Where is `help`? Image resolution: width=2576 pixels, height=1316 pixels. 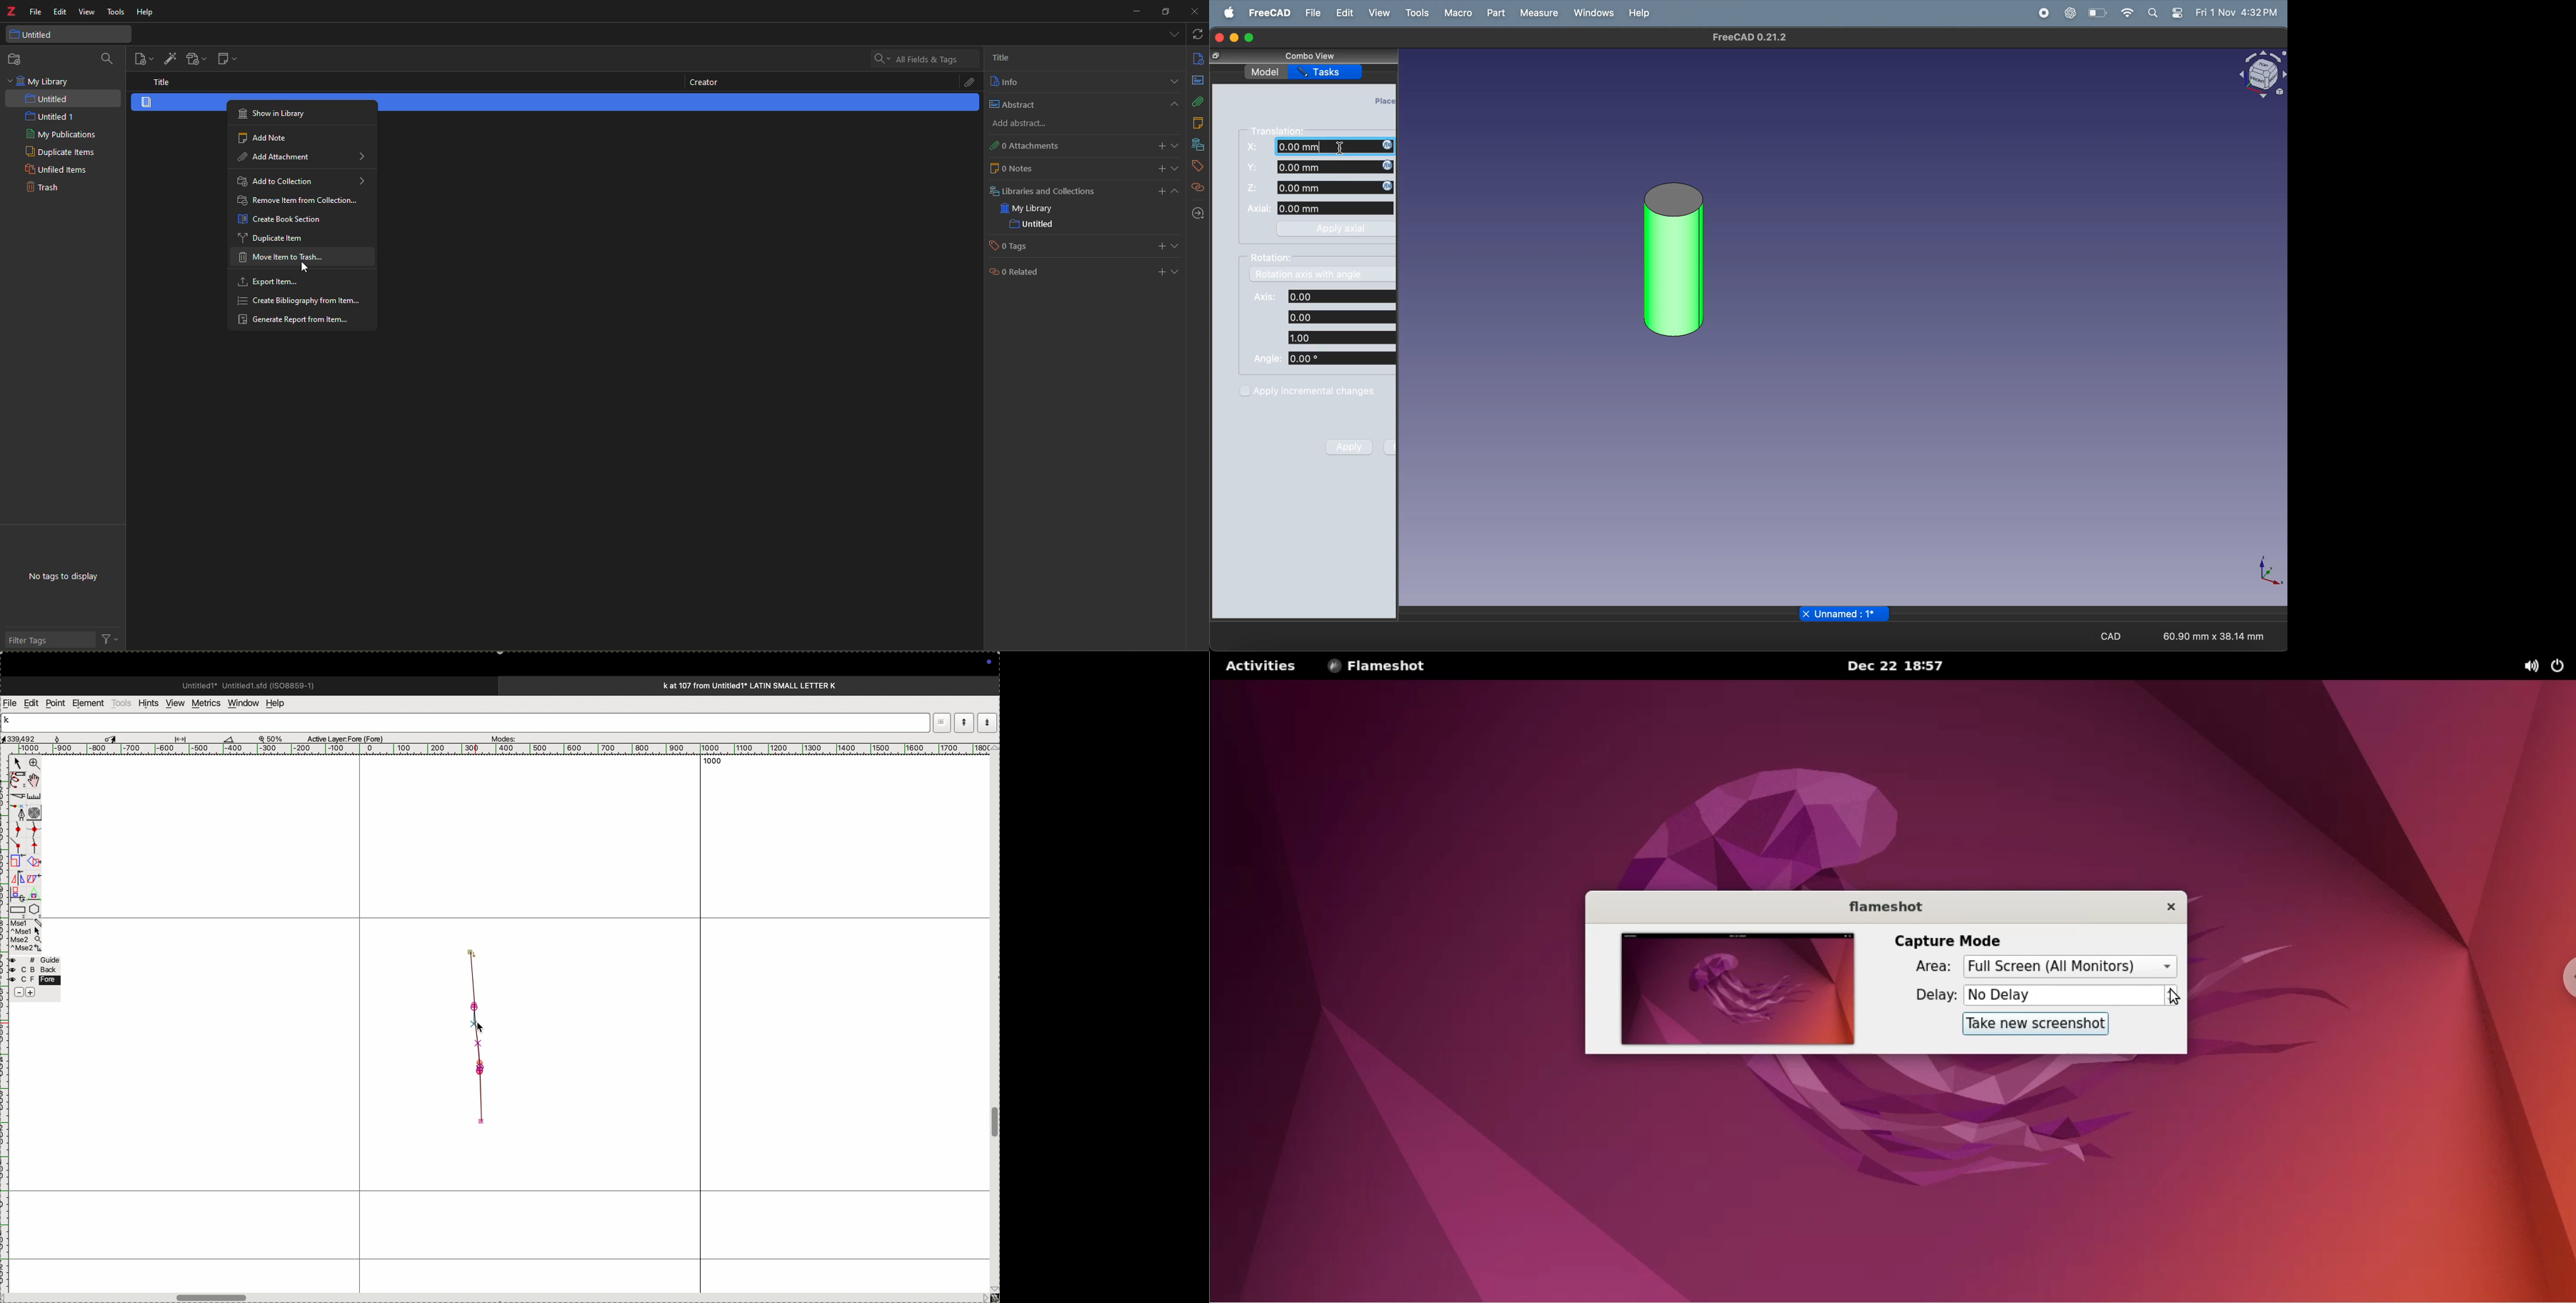
help is located at coordinates (281, 703).